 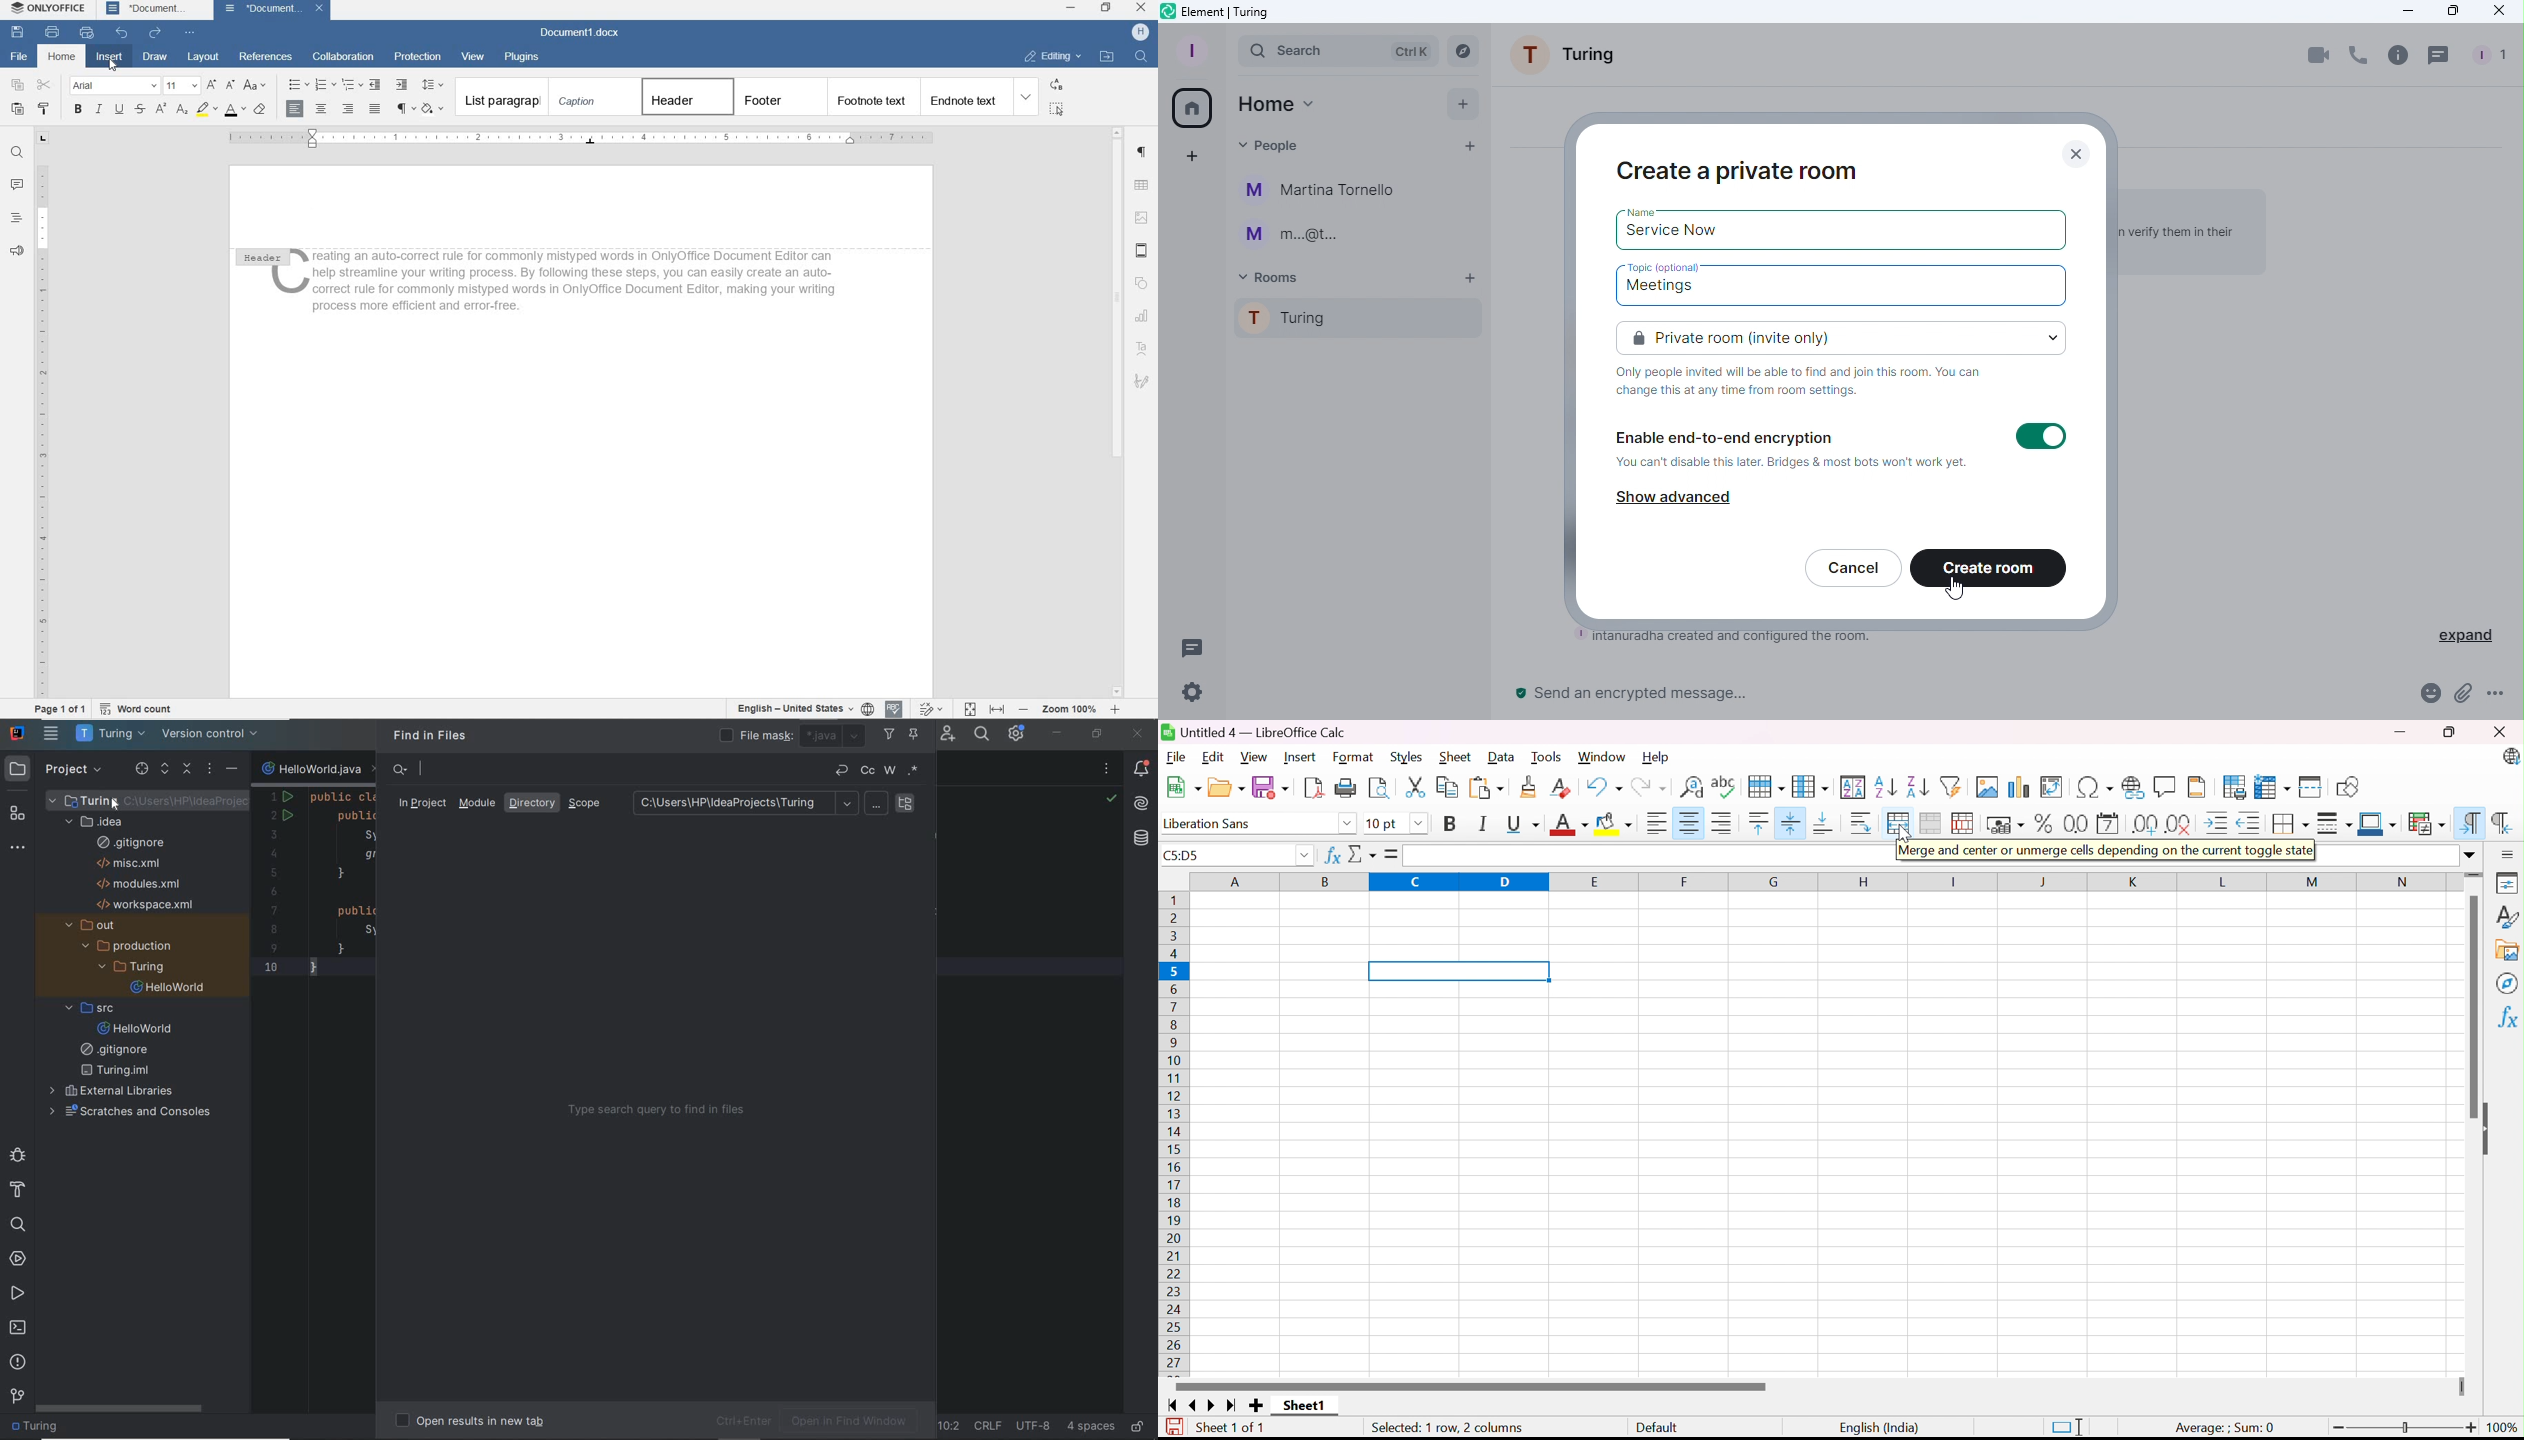 I want to click on Create a space, so click(x=1193, y=157).